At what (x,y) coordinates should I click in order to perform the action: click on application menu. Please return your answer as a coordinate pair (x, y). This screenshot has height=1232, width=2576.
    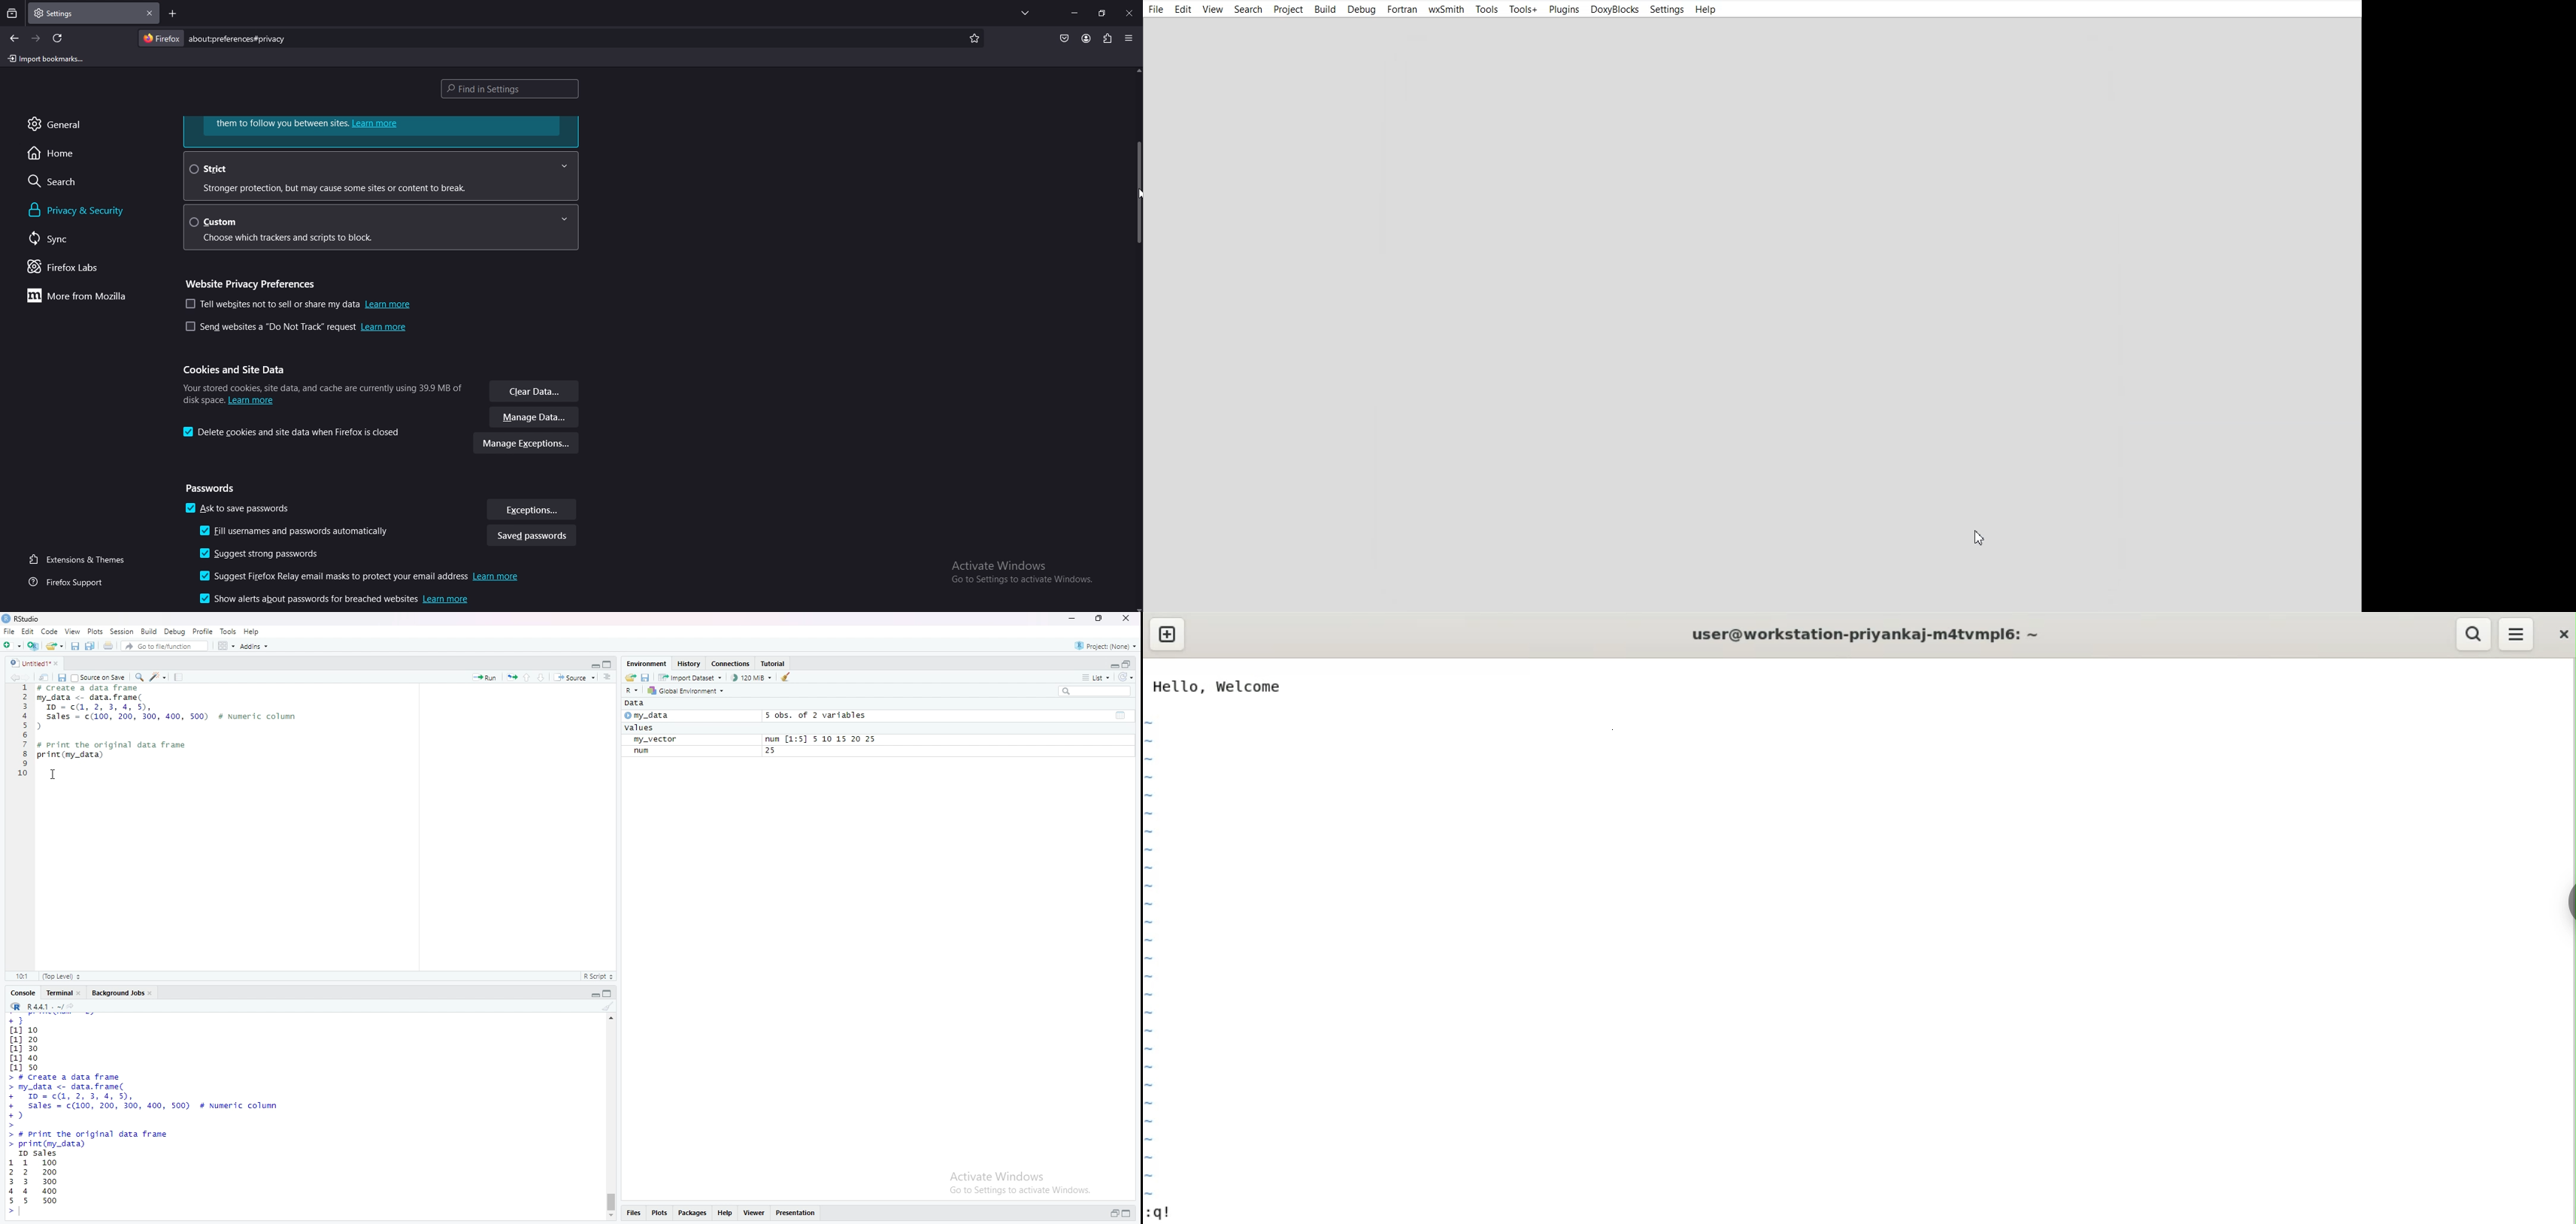
    Looking at the image, I should click on (1129, 37).